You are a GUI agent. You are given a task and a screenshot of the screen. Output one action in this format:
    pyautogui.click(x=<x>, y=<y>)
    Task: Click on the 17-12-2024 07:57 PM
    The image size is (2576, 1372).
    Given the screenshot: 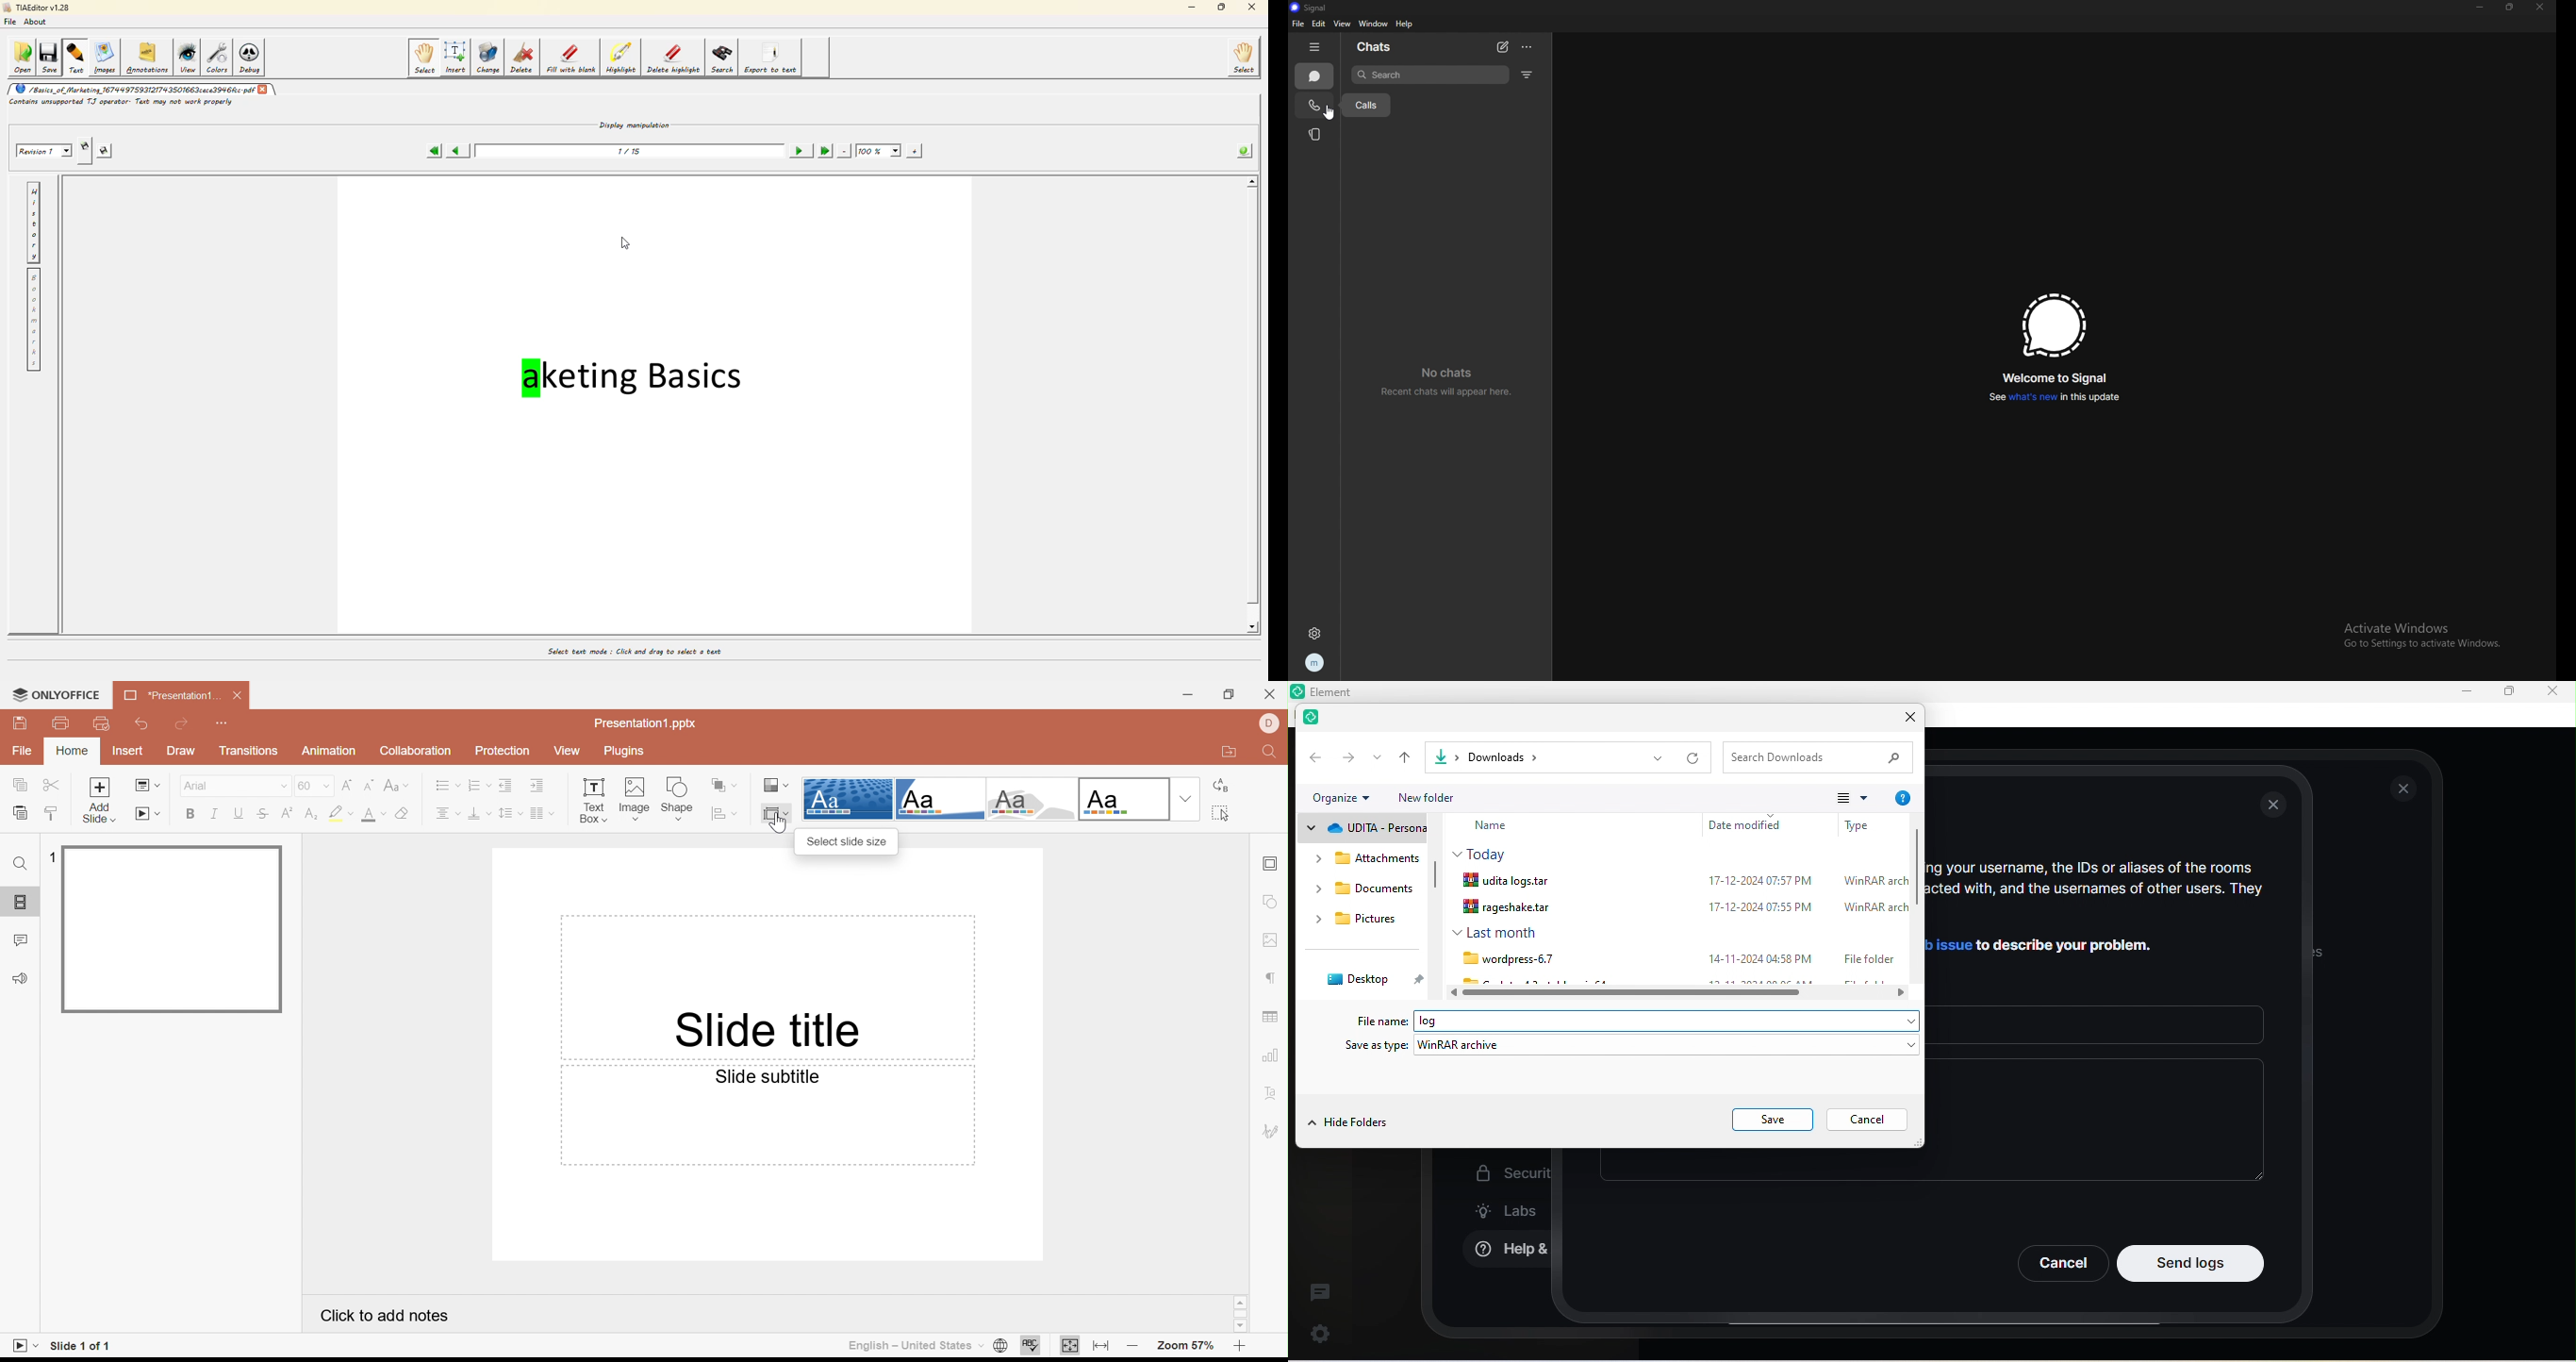 What is the action you would take?
    pyautogui.click(x=1759, y=881)
    